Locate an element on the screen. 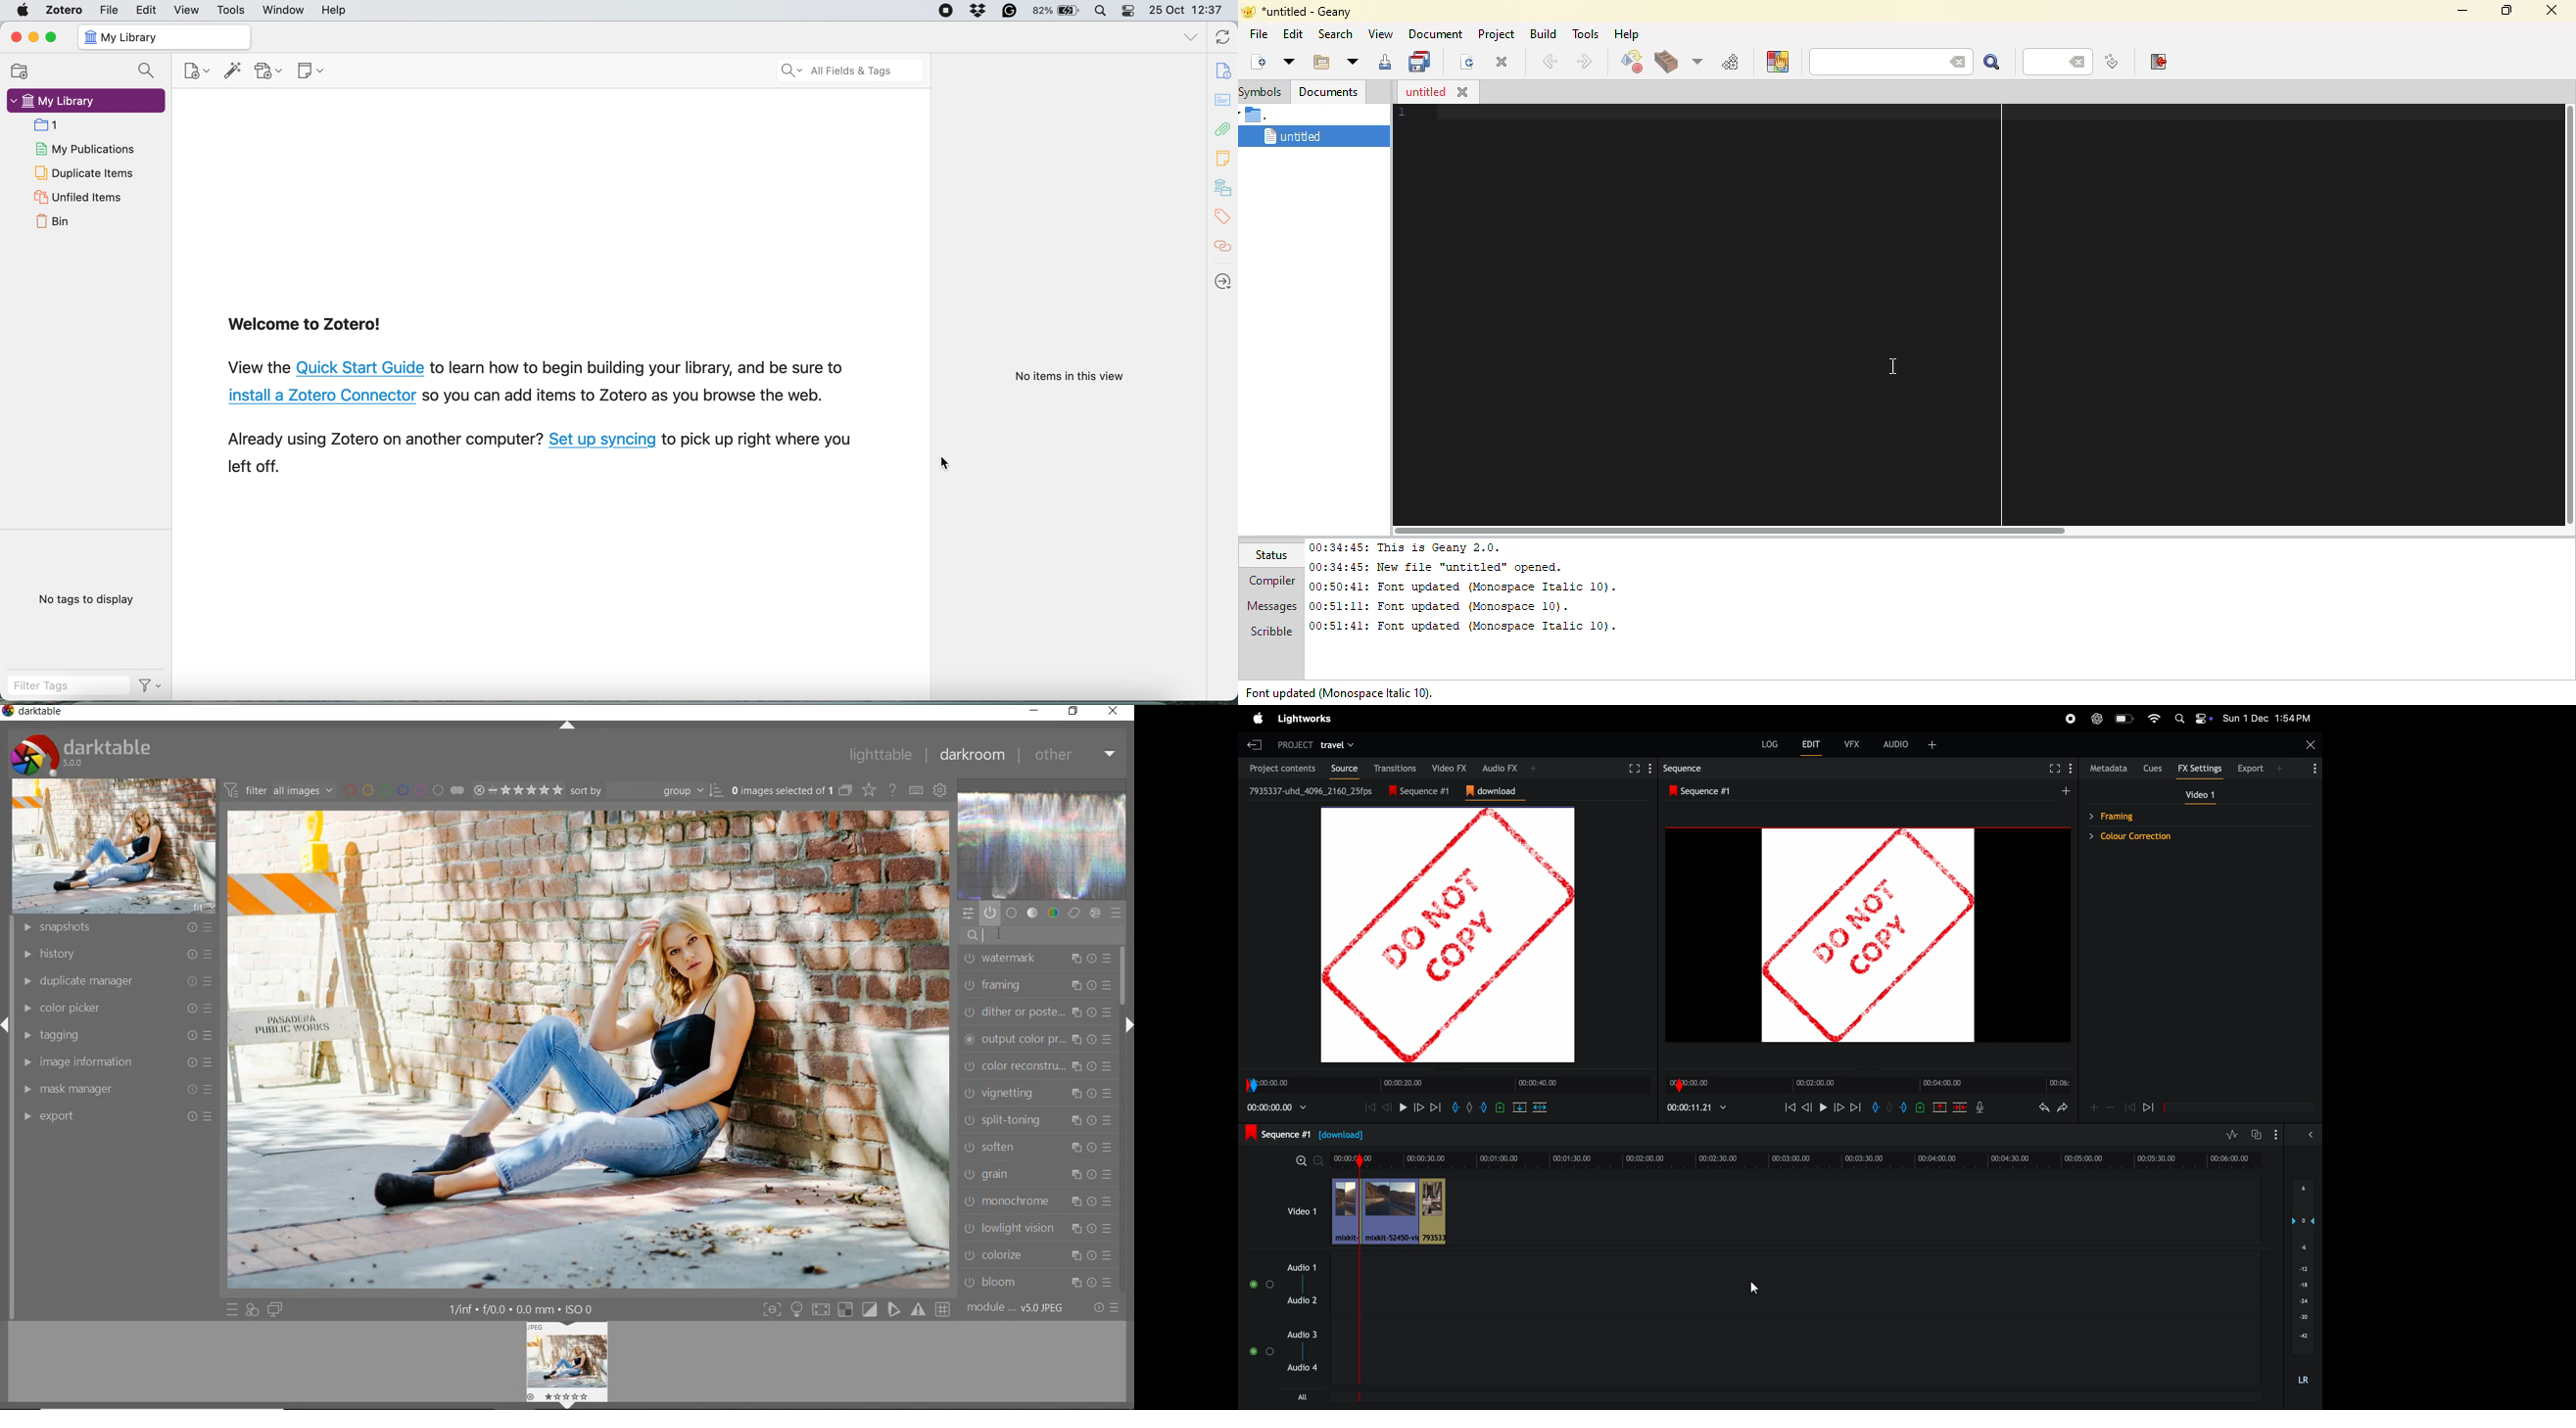  options is located at coordinates (1261, 1351).